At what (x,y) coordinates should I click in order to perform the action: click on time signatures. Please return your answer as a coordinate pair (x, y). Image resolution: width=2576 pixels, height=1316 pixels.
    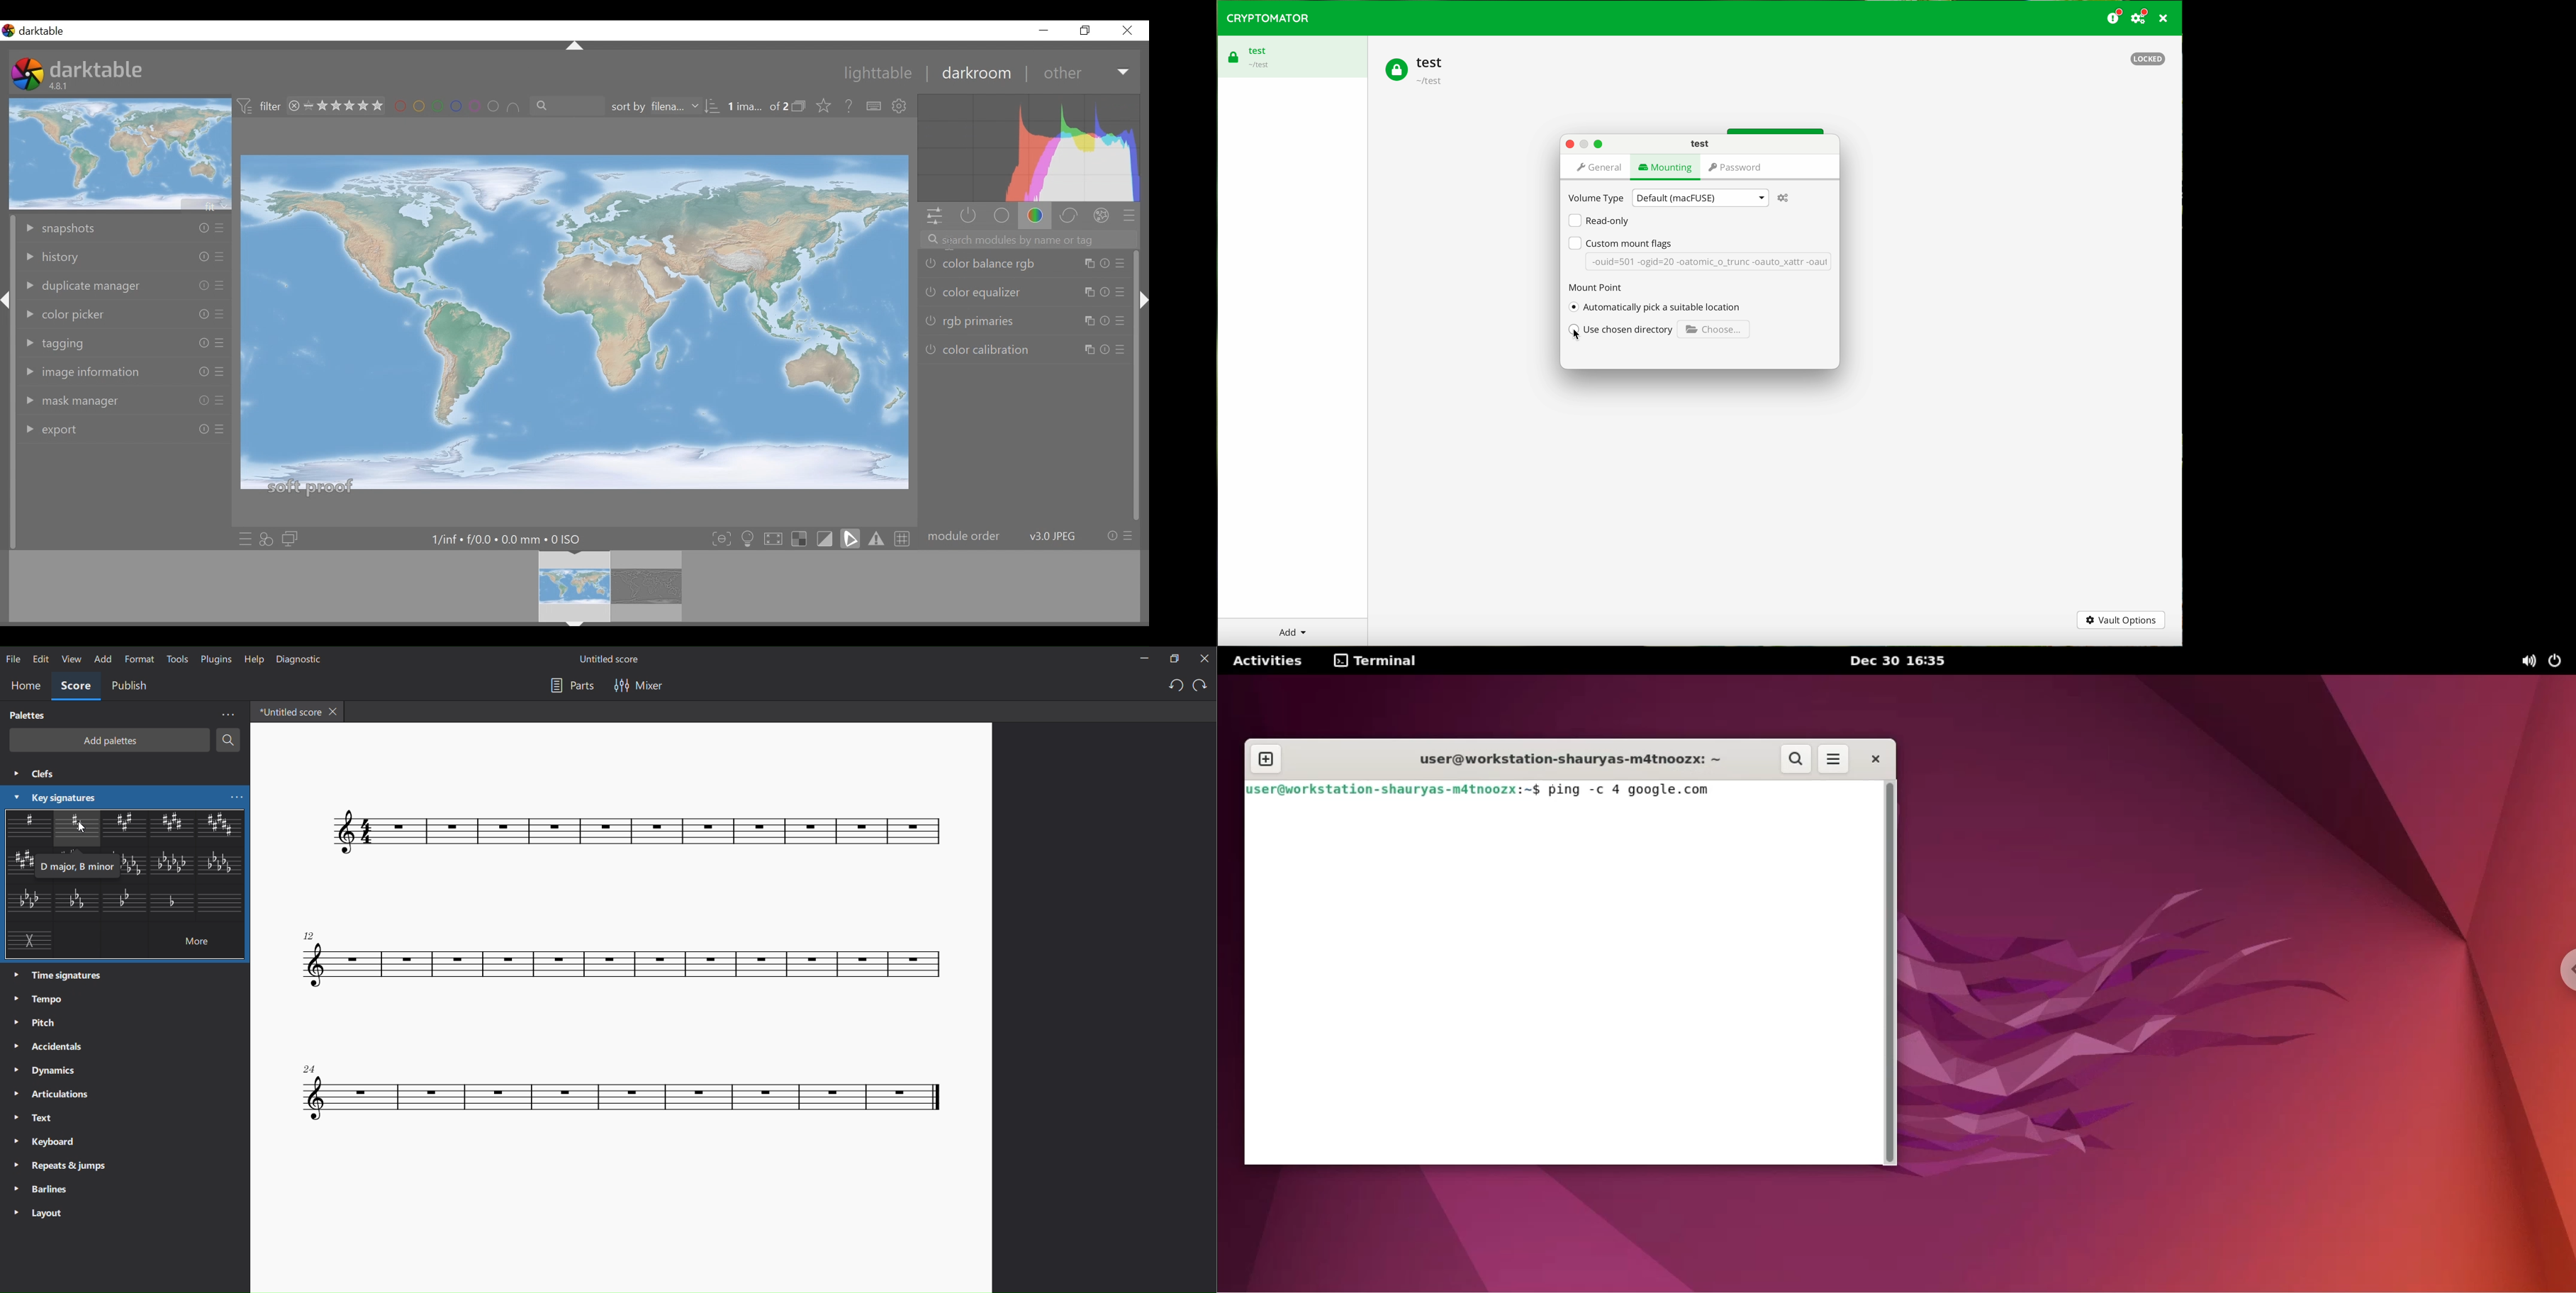
    Looking at the image, I should click on (55, 976).